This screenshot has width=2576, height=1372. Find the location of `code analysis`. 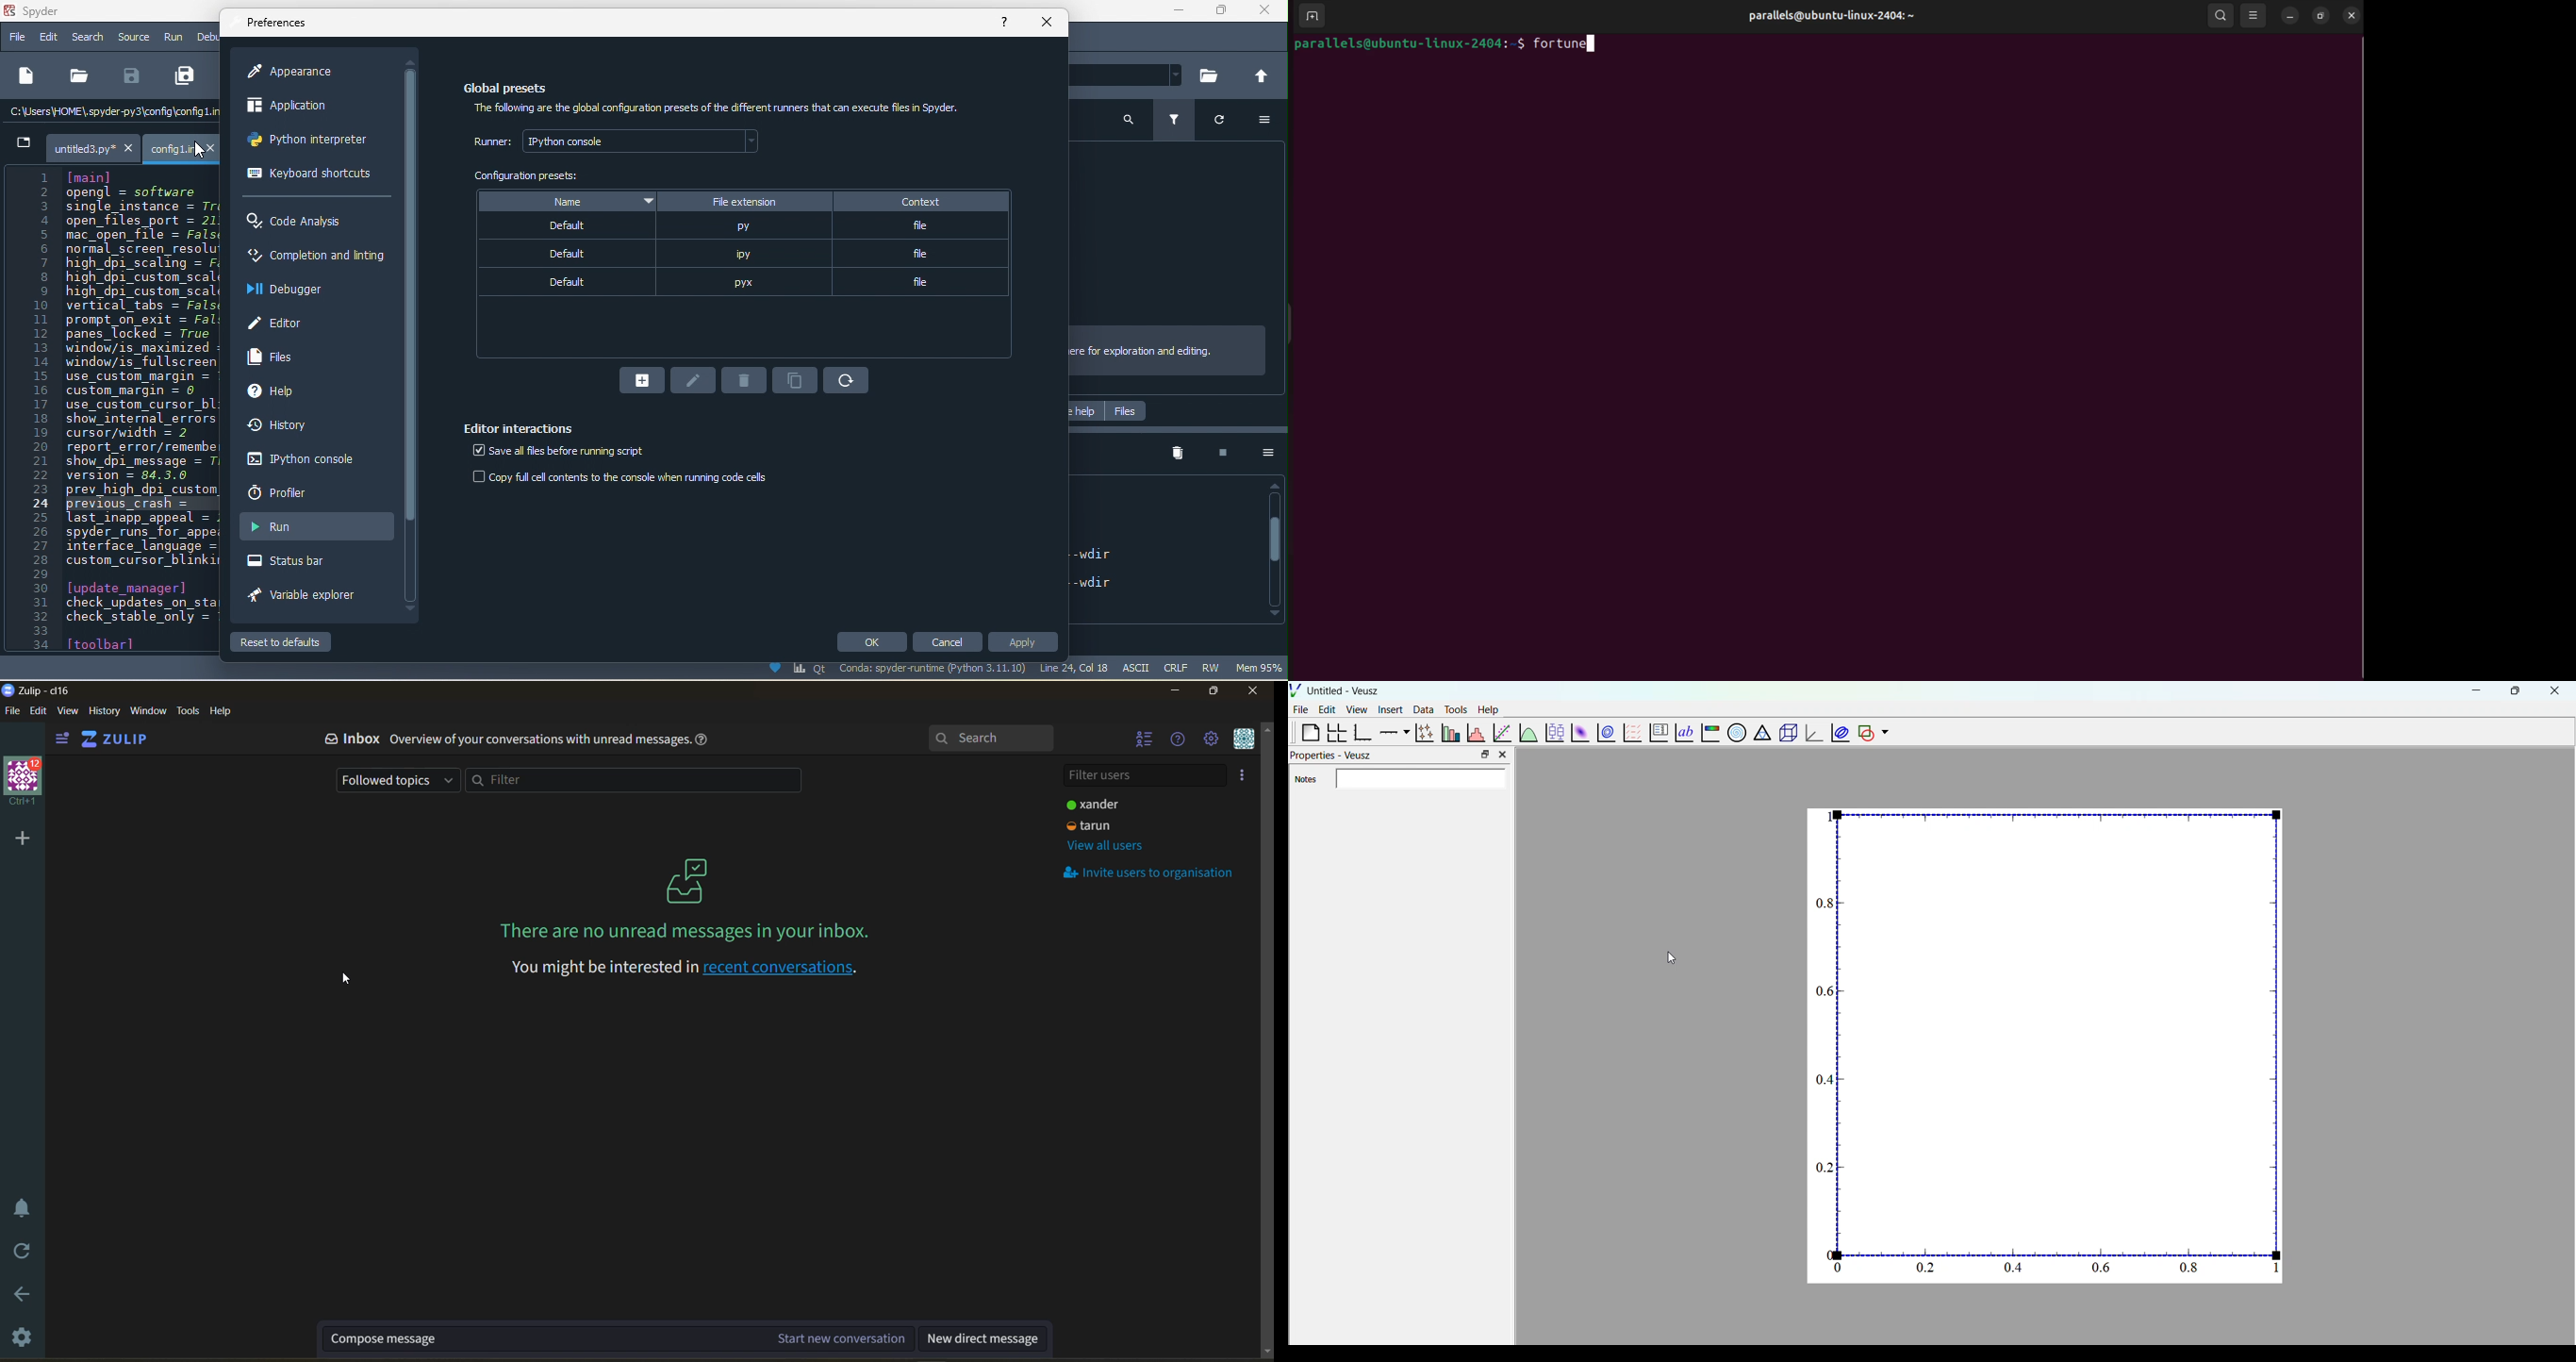

code analysis is located at coordinates (296, 221).